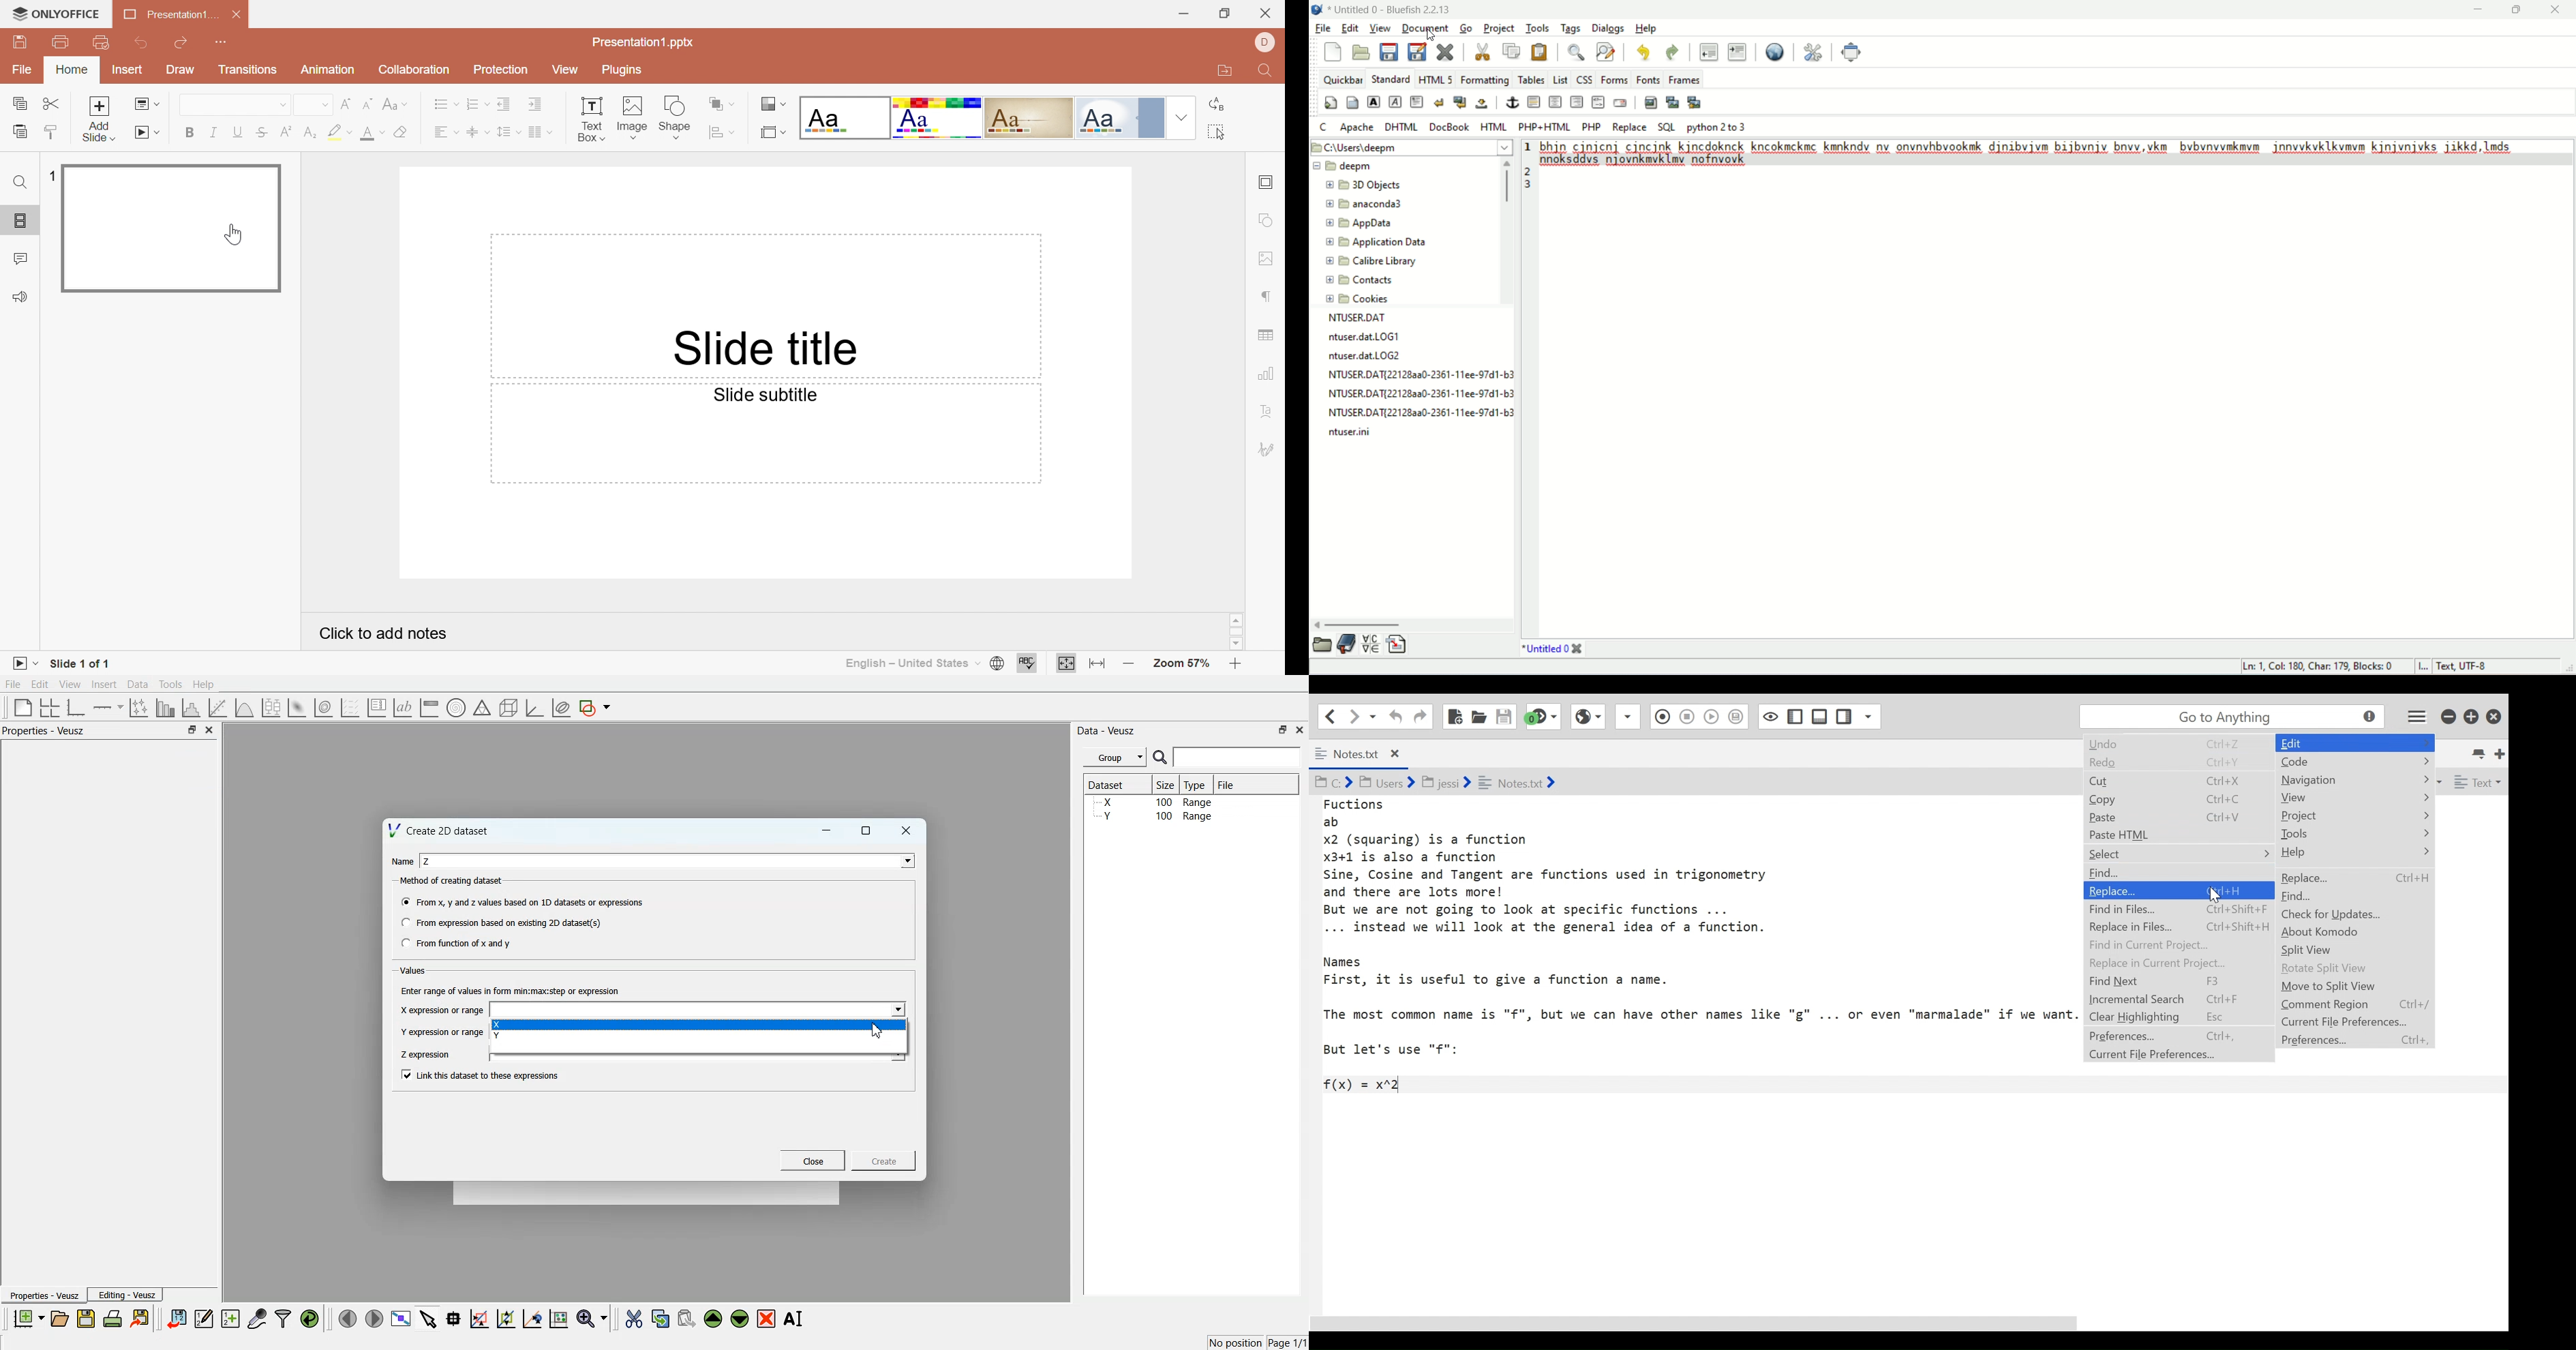  What do you see at coordinates (1418, 411) in the screenshot?
I see `file name` at bounding box center [1418, 411].